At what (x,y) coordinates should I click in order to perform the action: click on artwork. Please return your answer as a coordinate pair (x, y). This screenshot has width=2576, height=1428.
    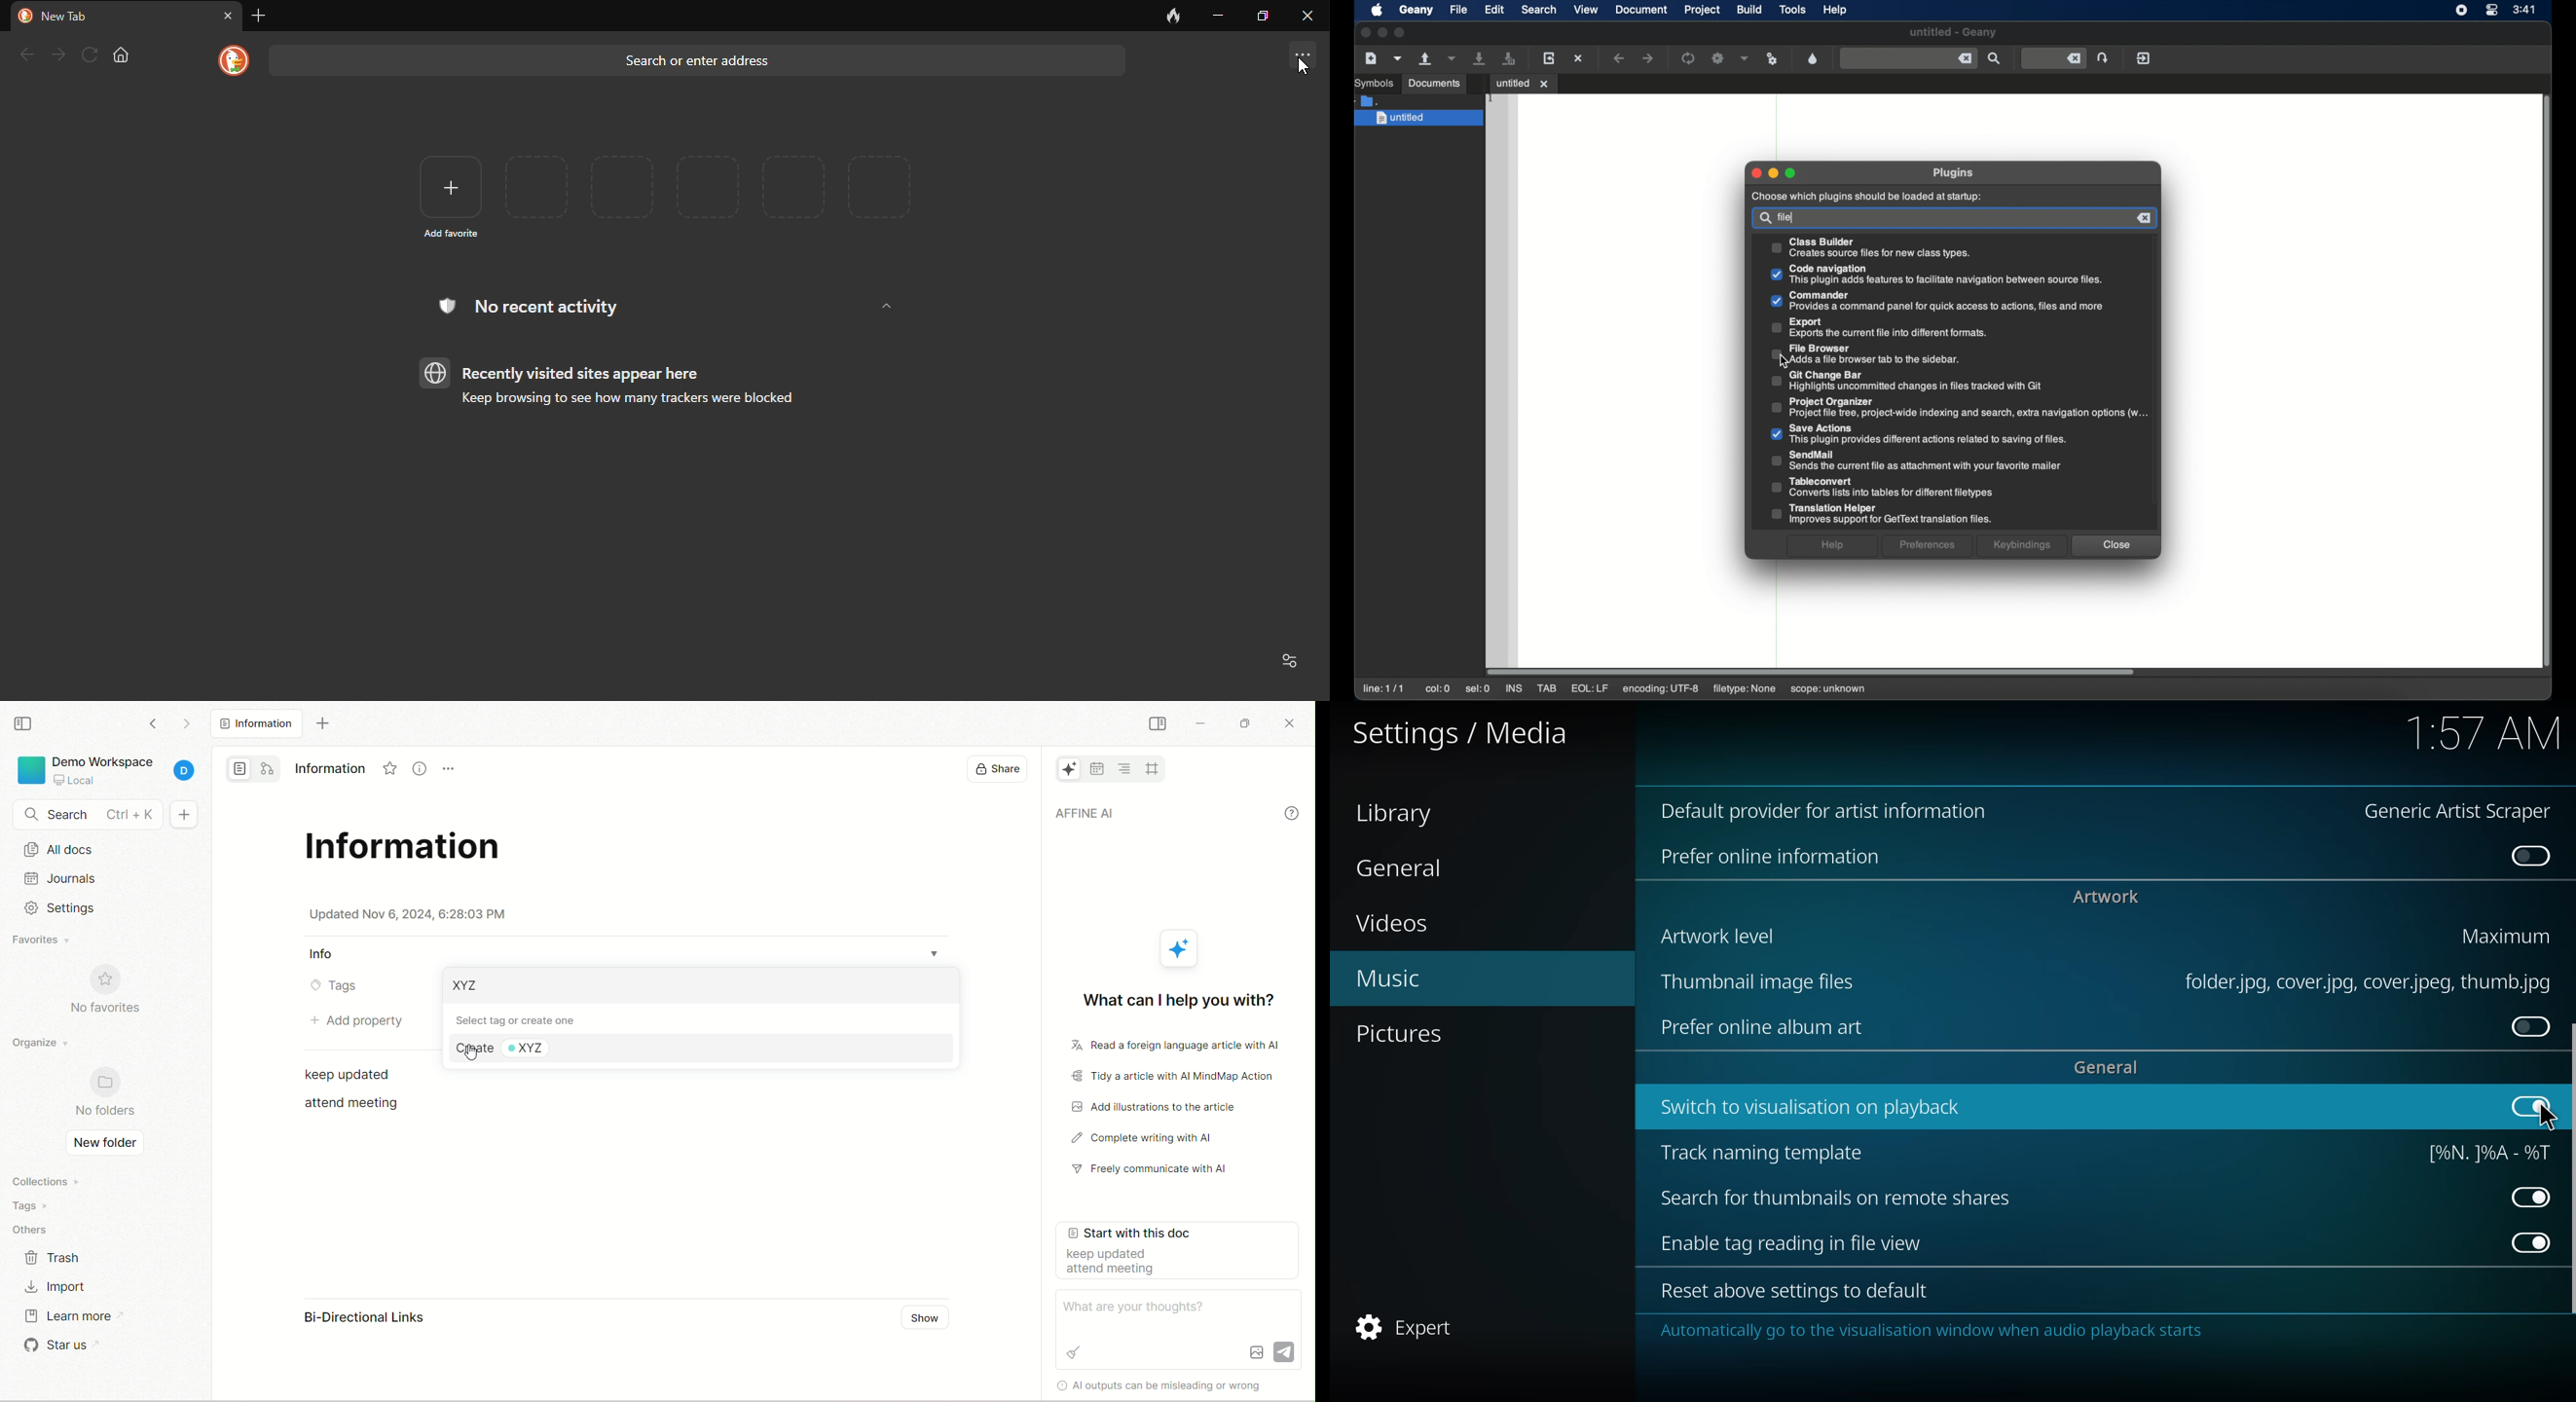
    Looking at the image, I should click on (2105, 897).